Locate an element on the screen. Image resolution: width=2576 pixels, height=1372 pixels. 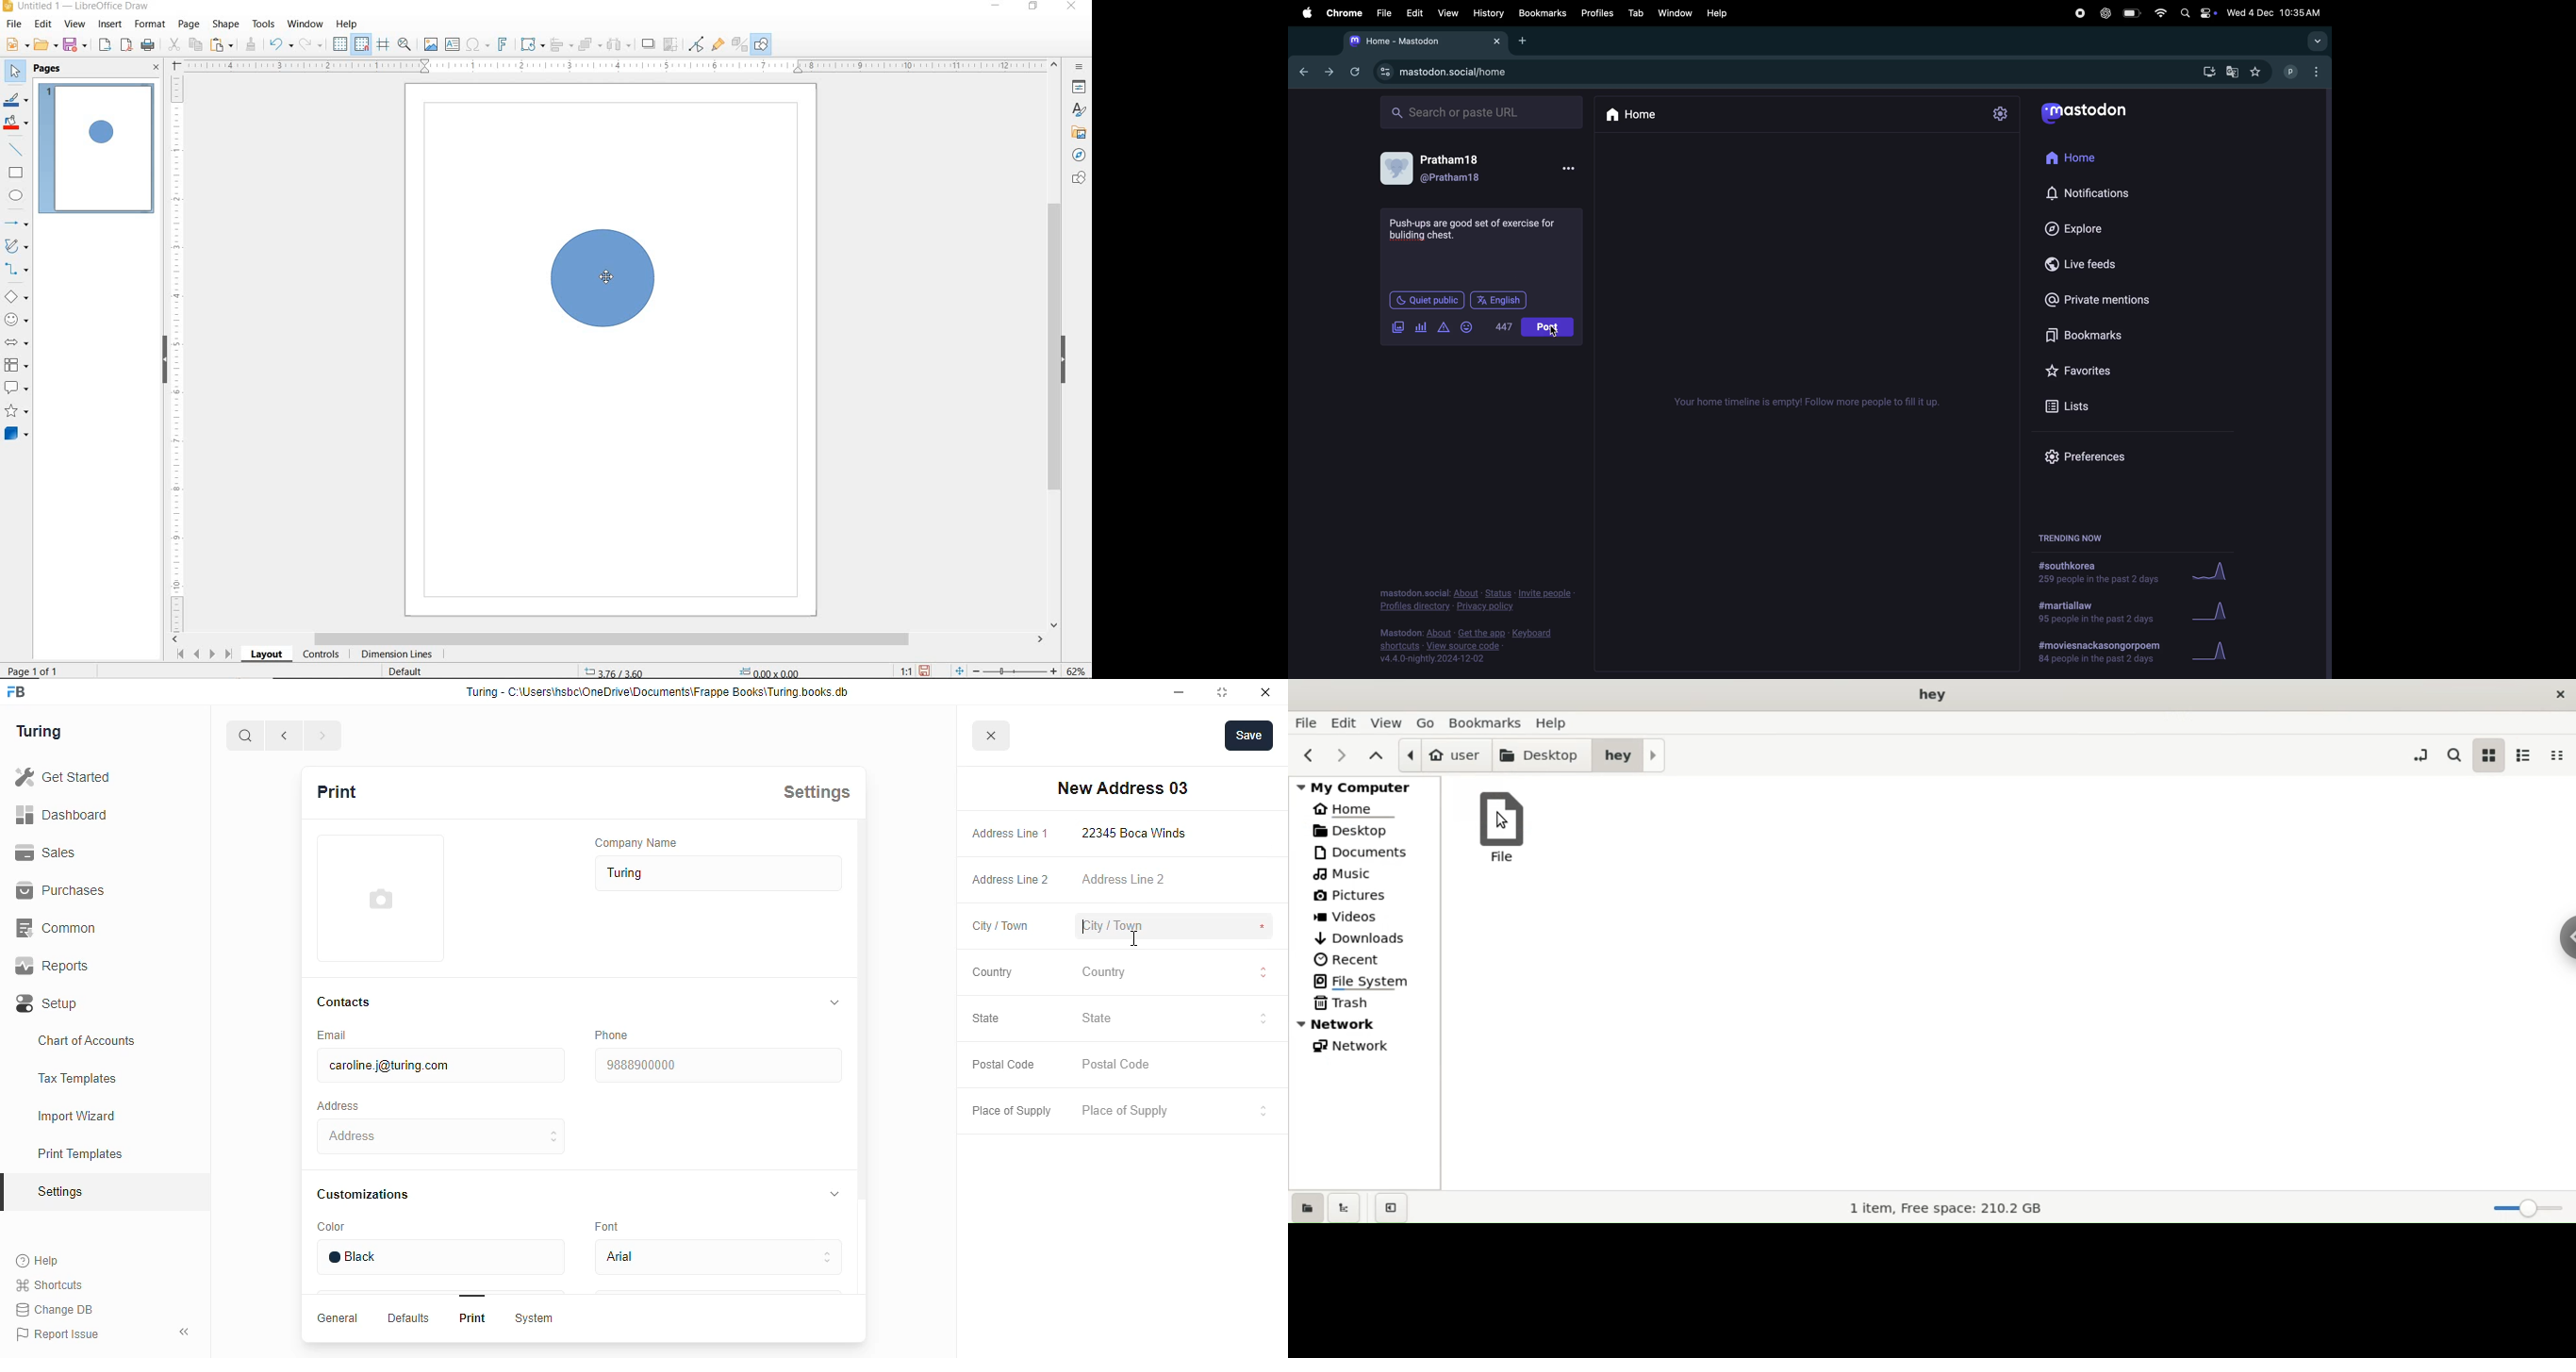
DISPLAY GRID is located at coordinates (339, 45).